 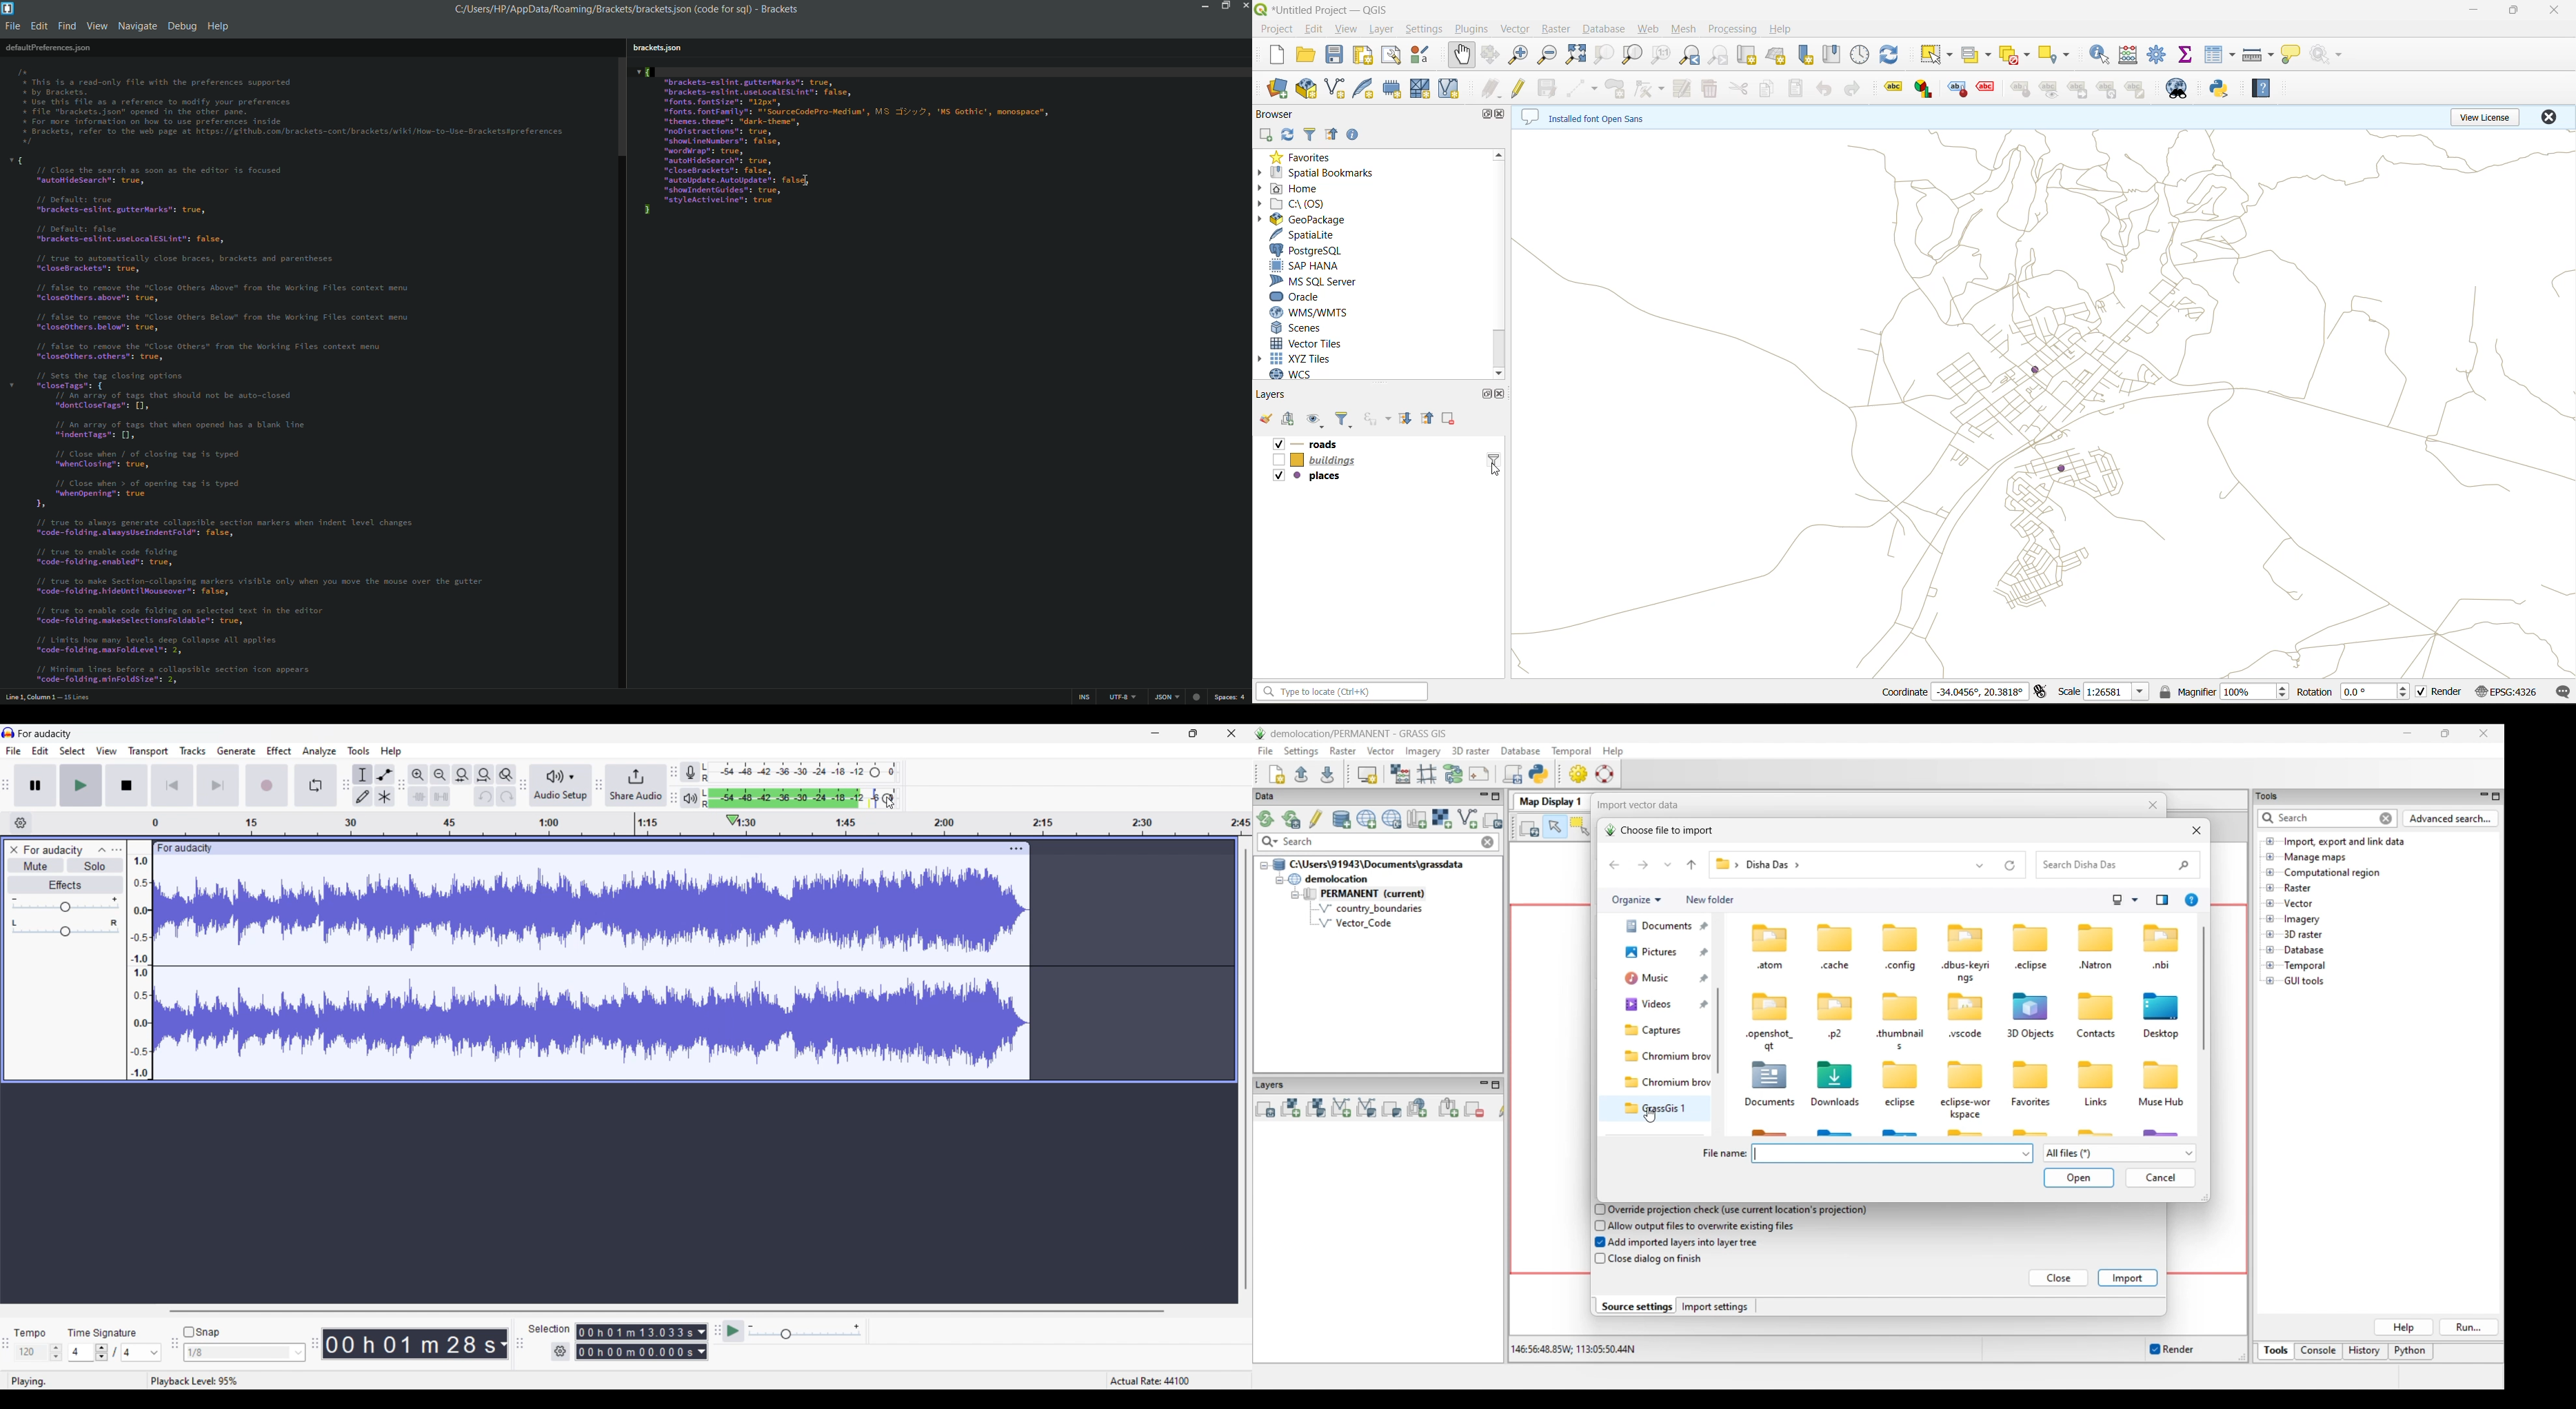 I want to click on metadata, so click(x=1591, y=117).